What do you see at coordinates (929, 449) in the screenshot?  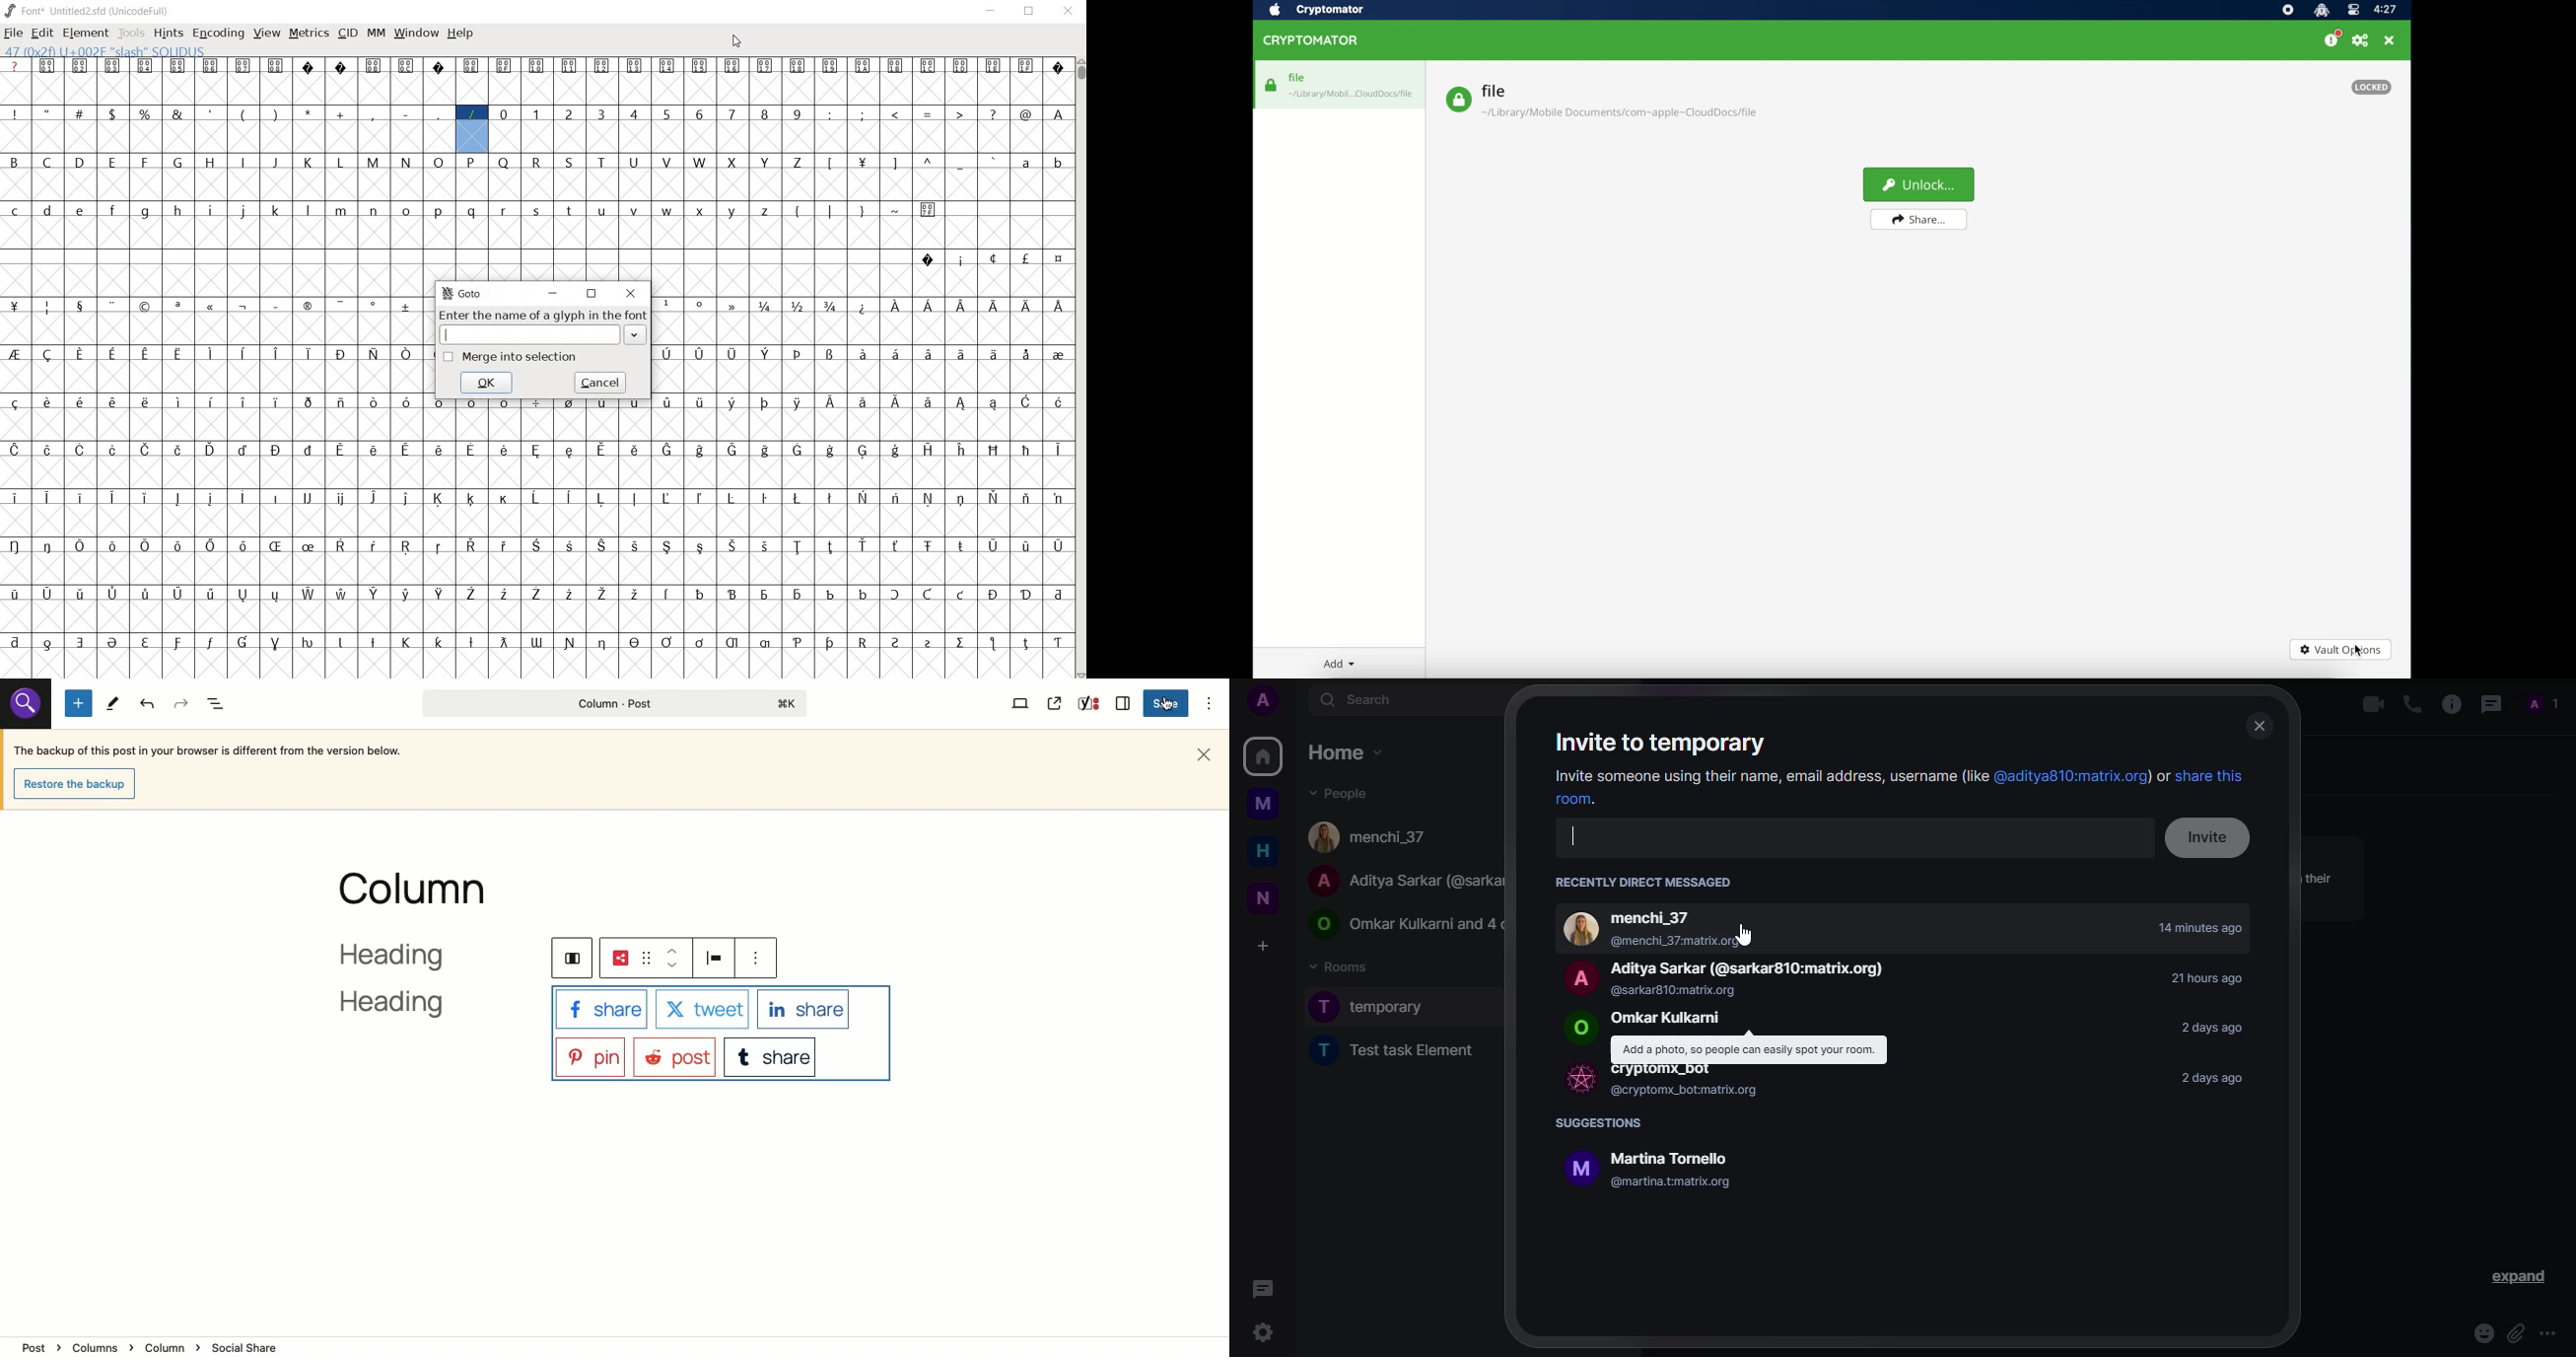 I see `glyph` at bounding box center [929, 449].